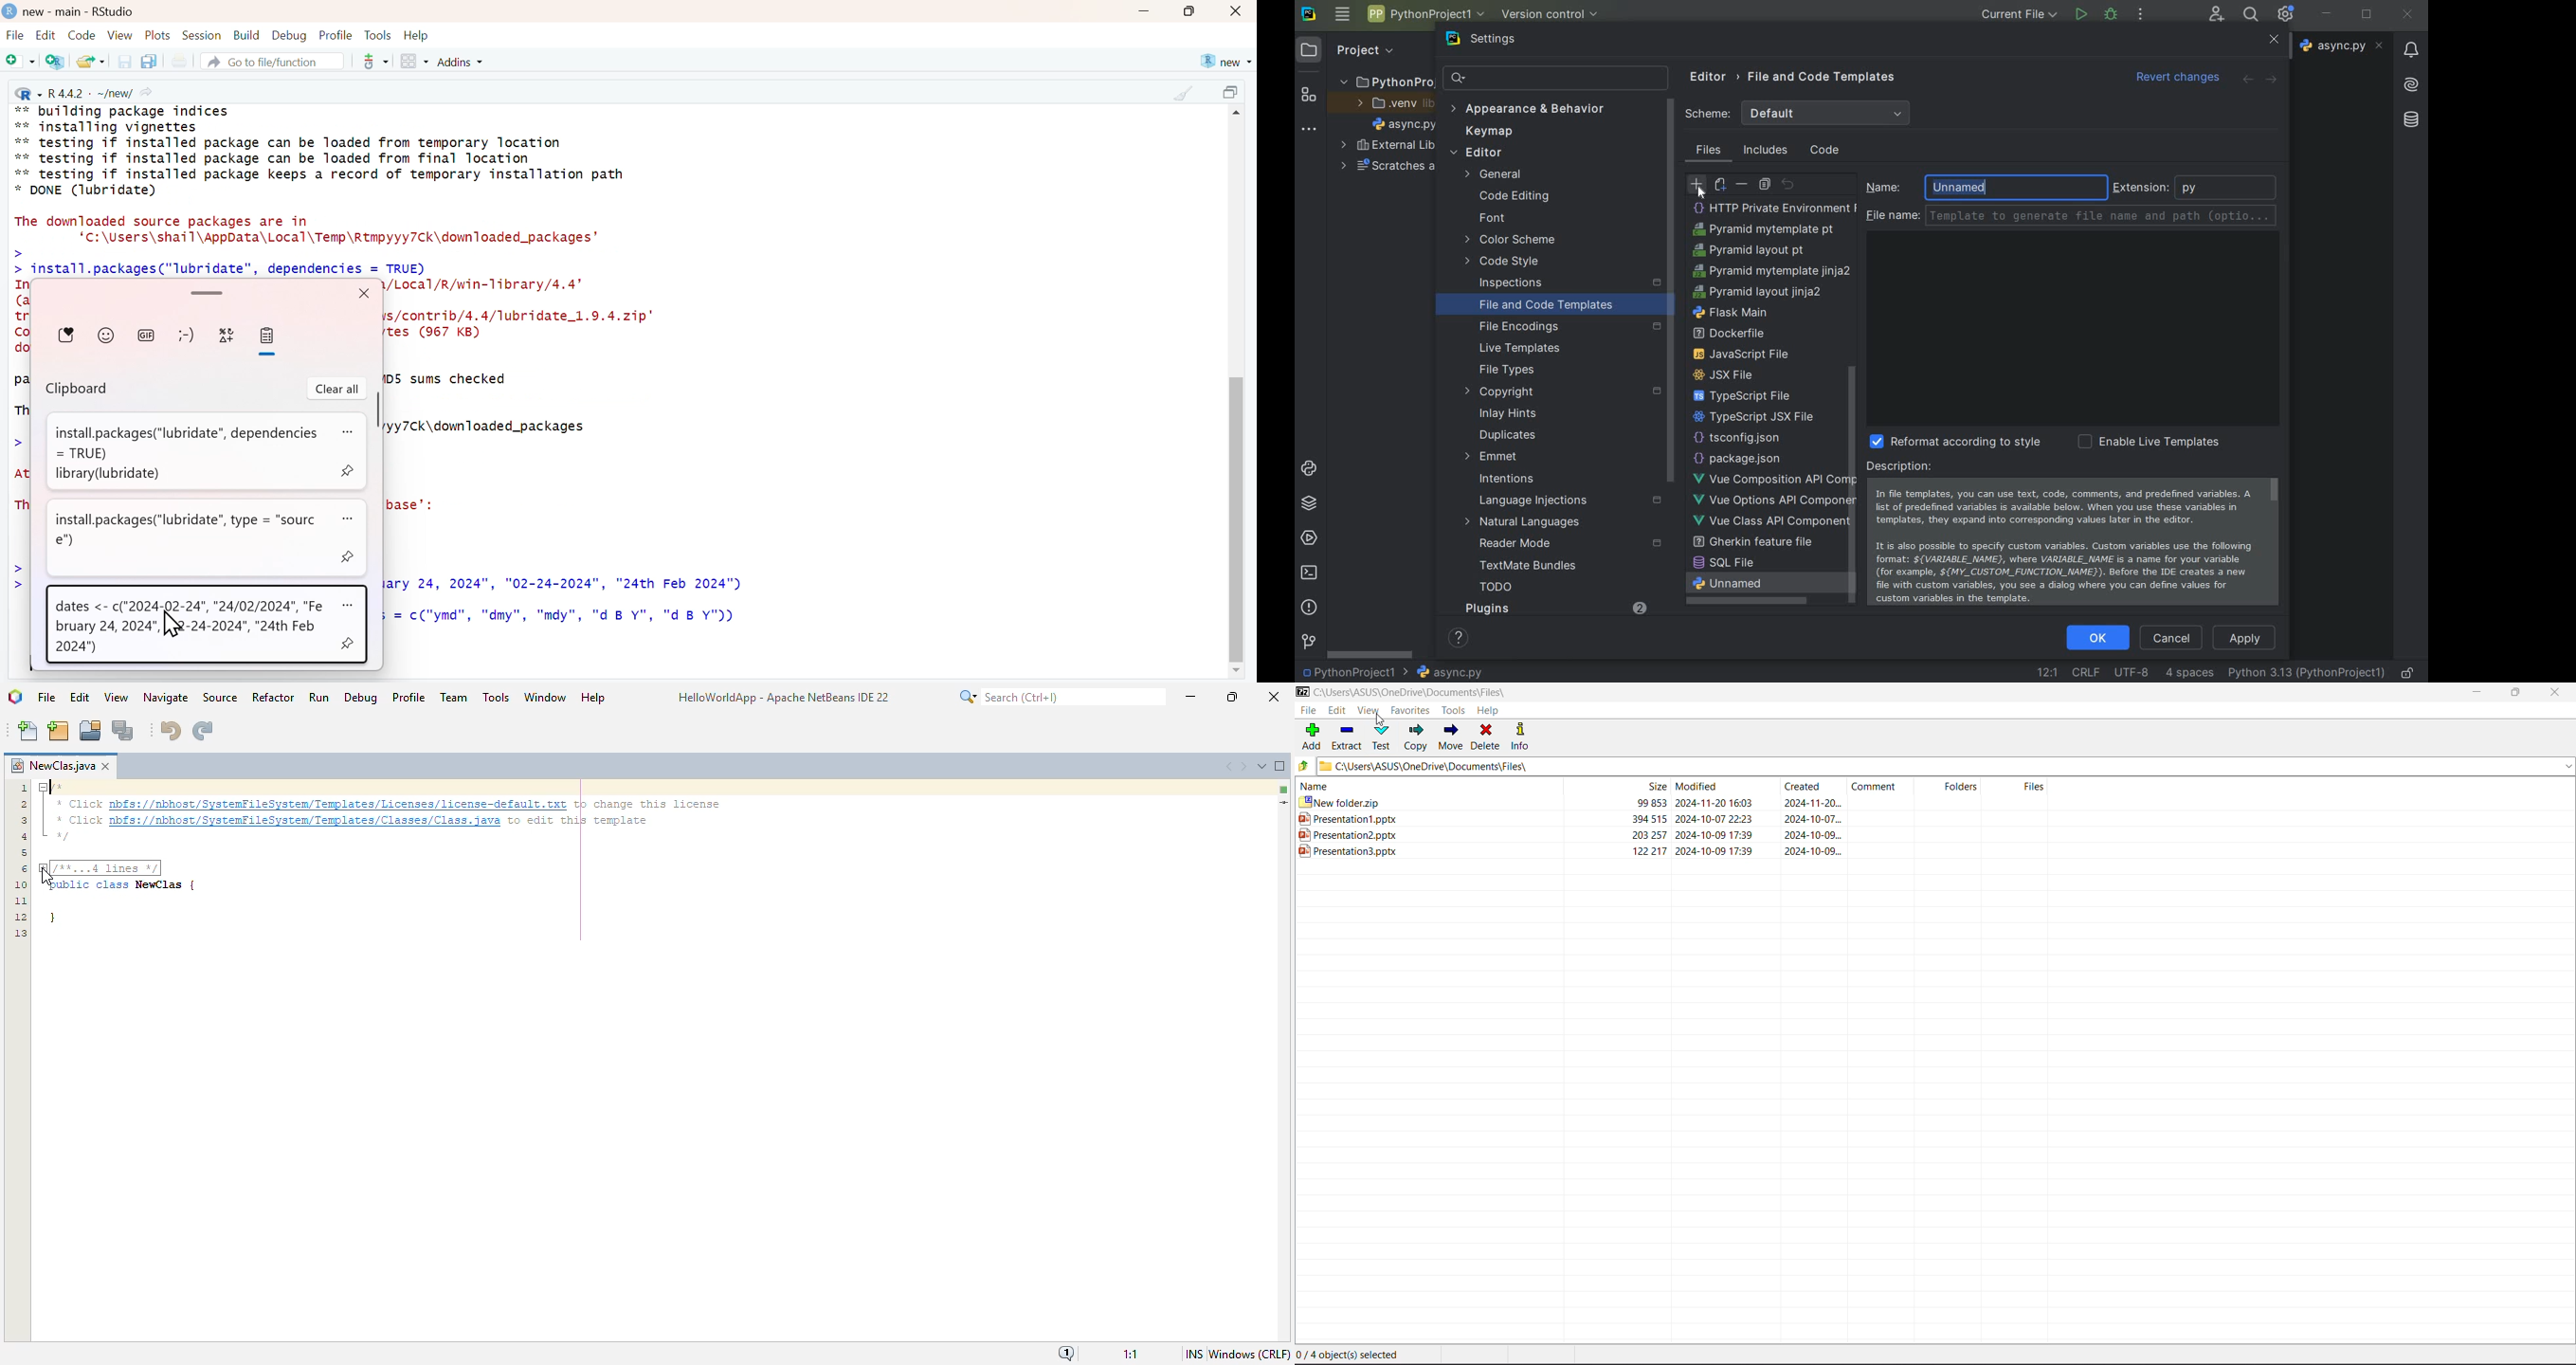 This screenshot has height=1372, width=2576. Describe the element at coordinates (271, 61) in the screenshot. I see `Go to file/function` at that location.